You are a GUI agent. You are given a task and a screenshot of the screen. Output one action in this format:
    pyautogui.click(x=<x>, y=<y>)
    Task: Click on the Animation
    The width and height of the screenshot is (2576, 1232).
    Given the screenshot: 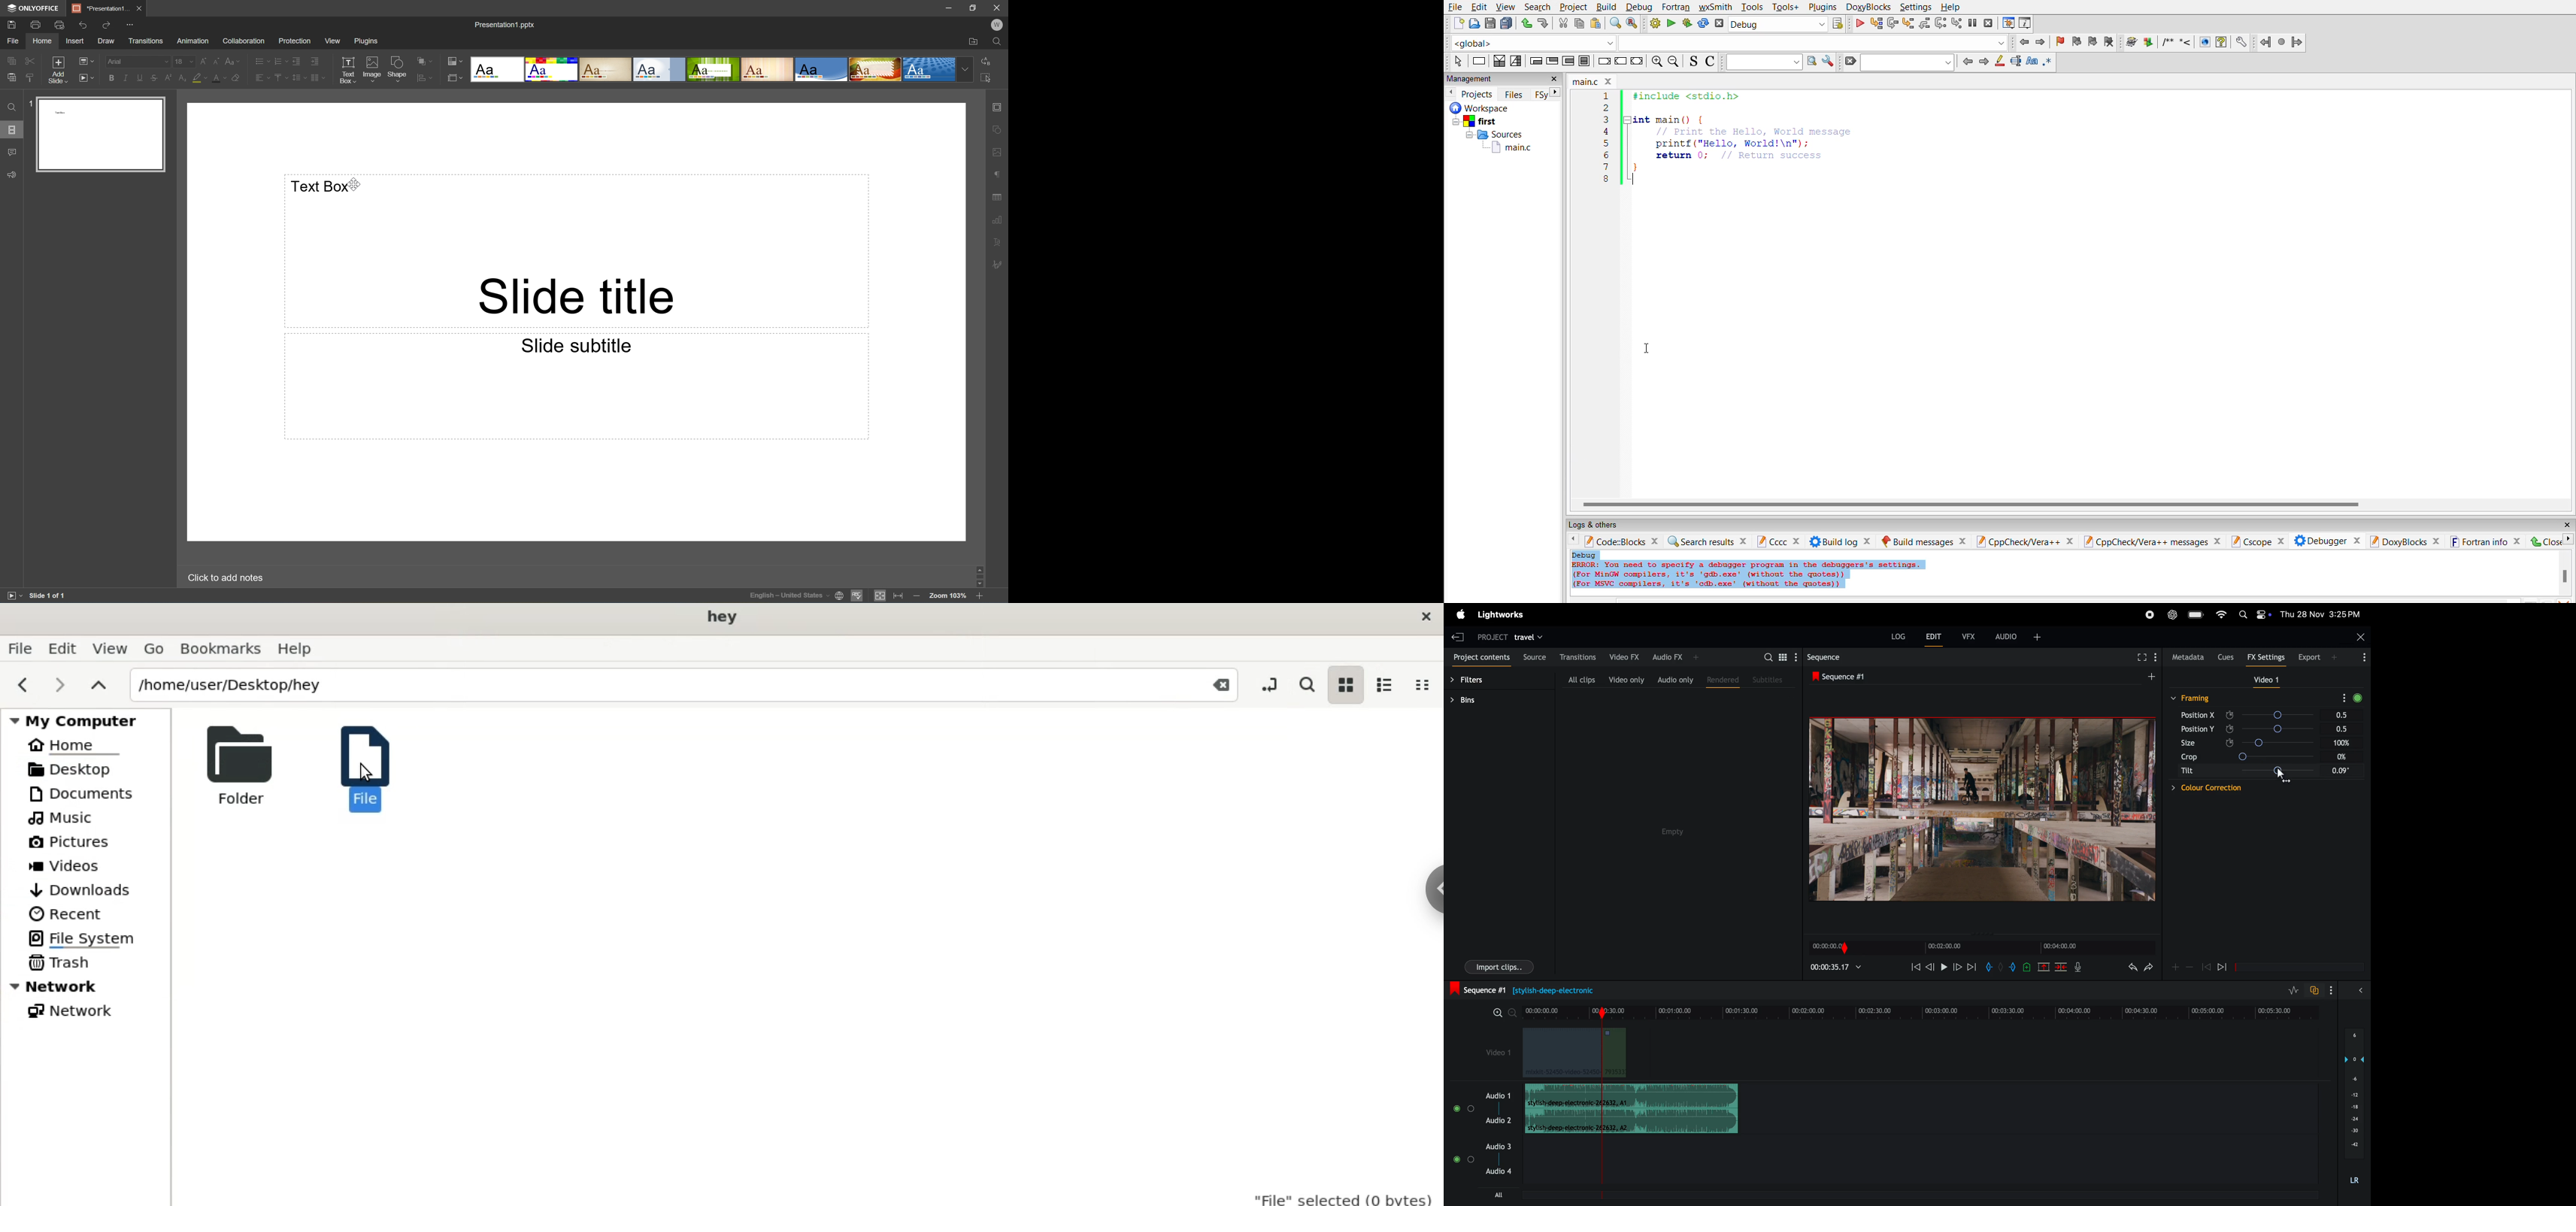 What is the action you would take?
    pyautogui.click(x=194, y=41)
    